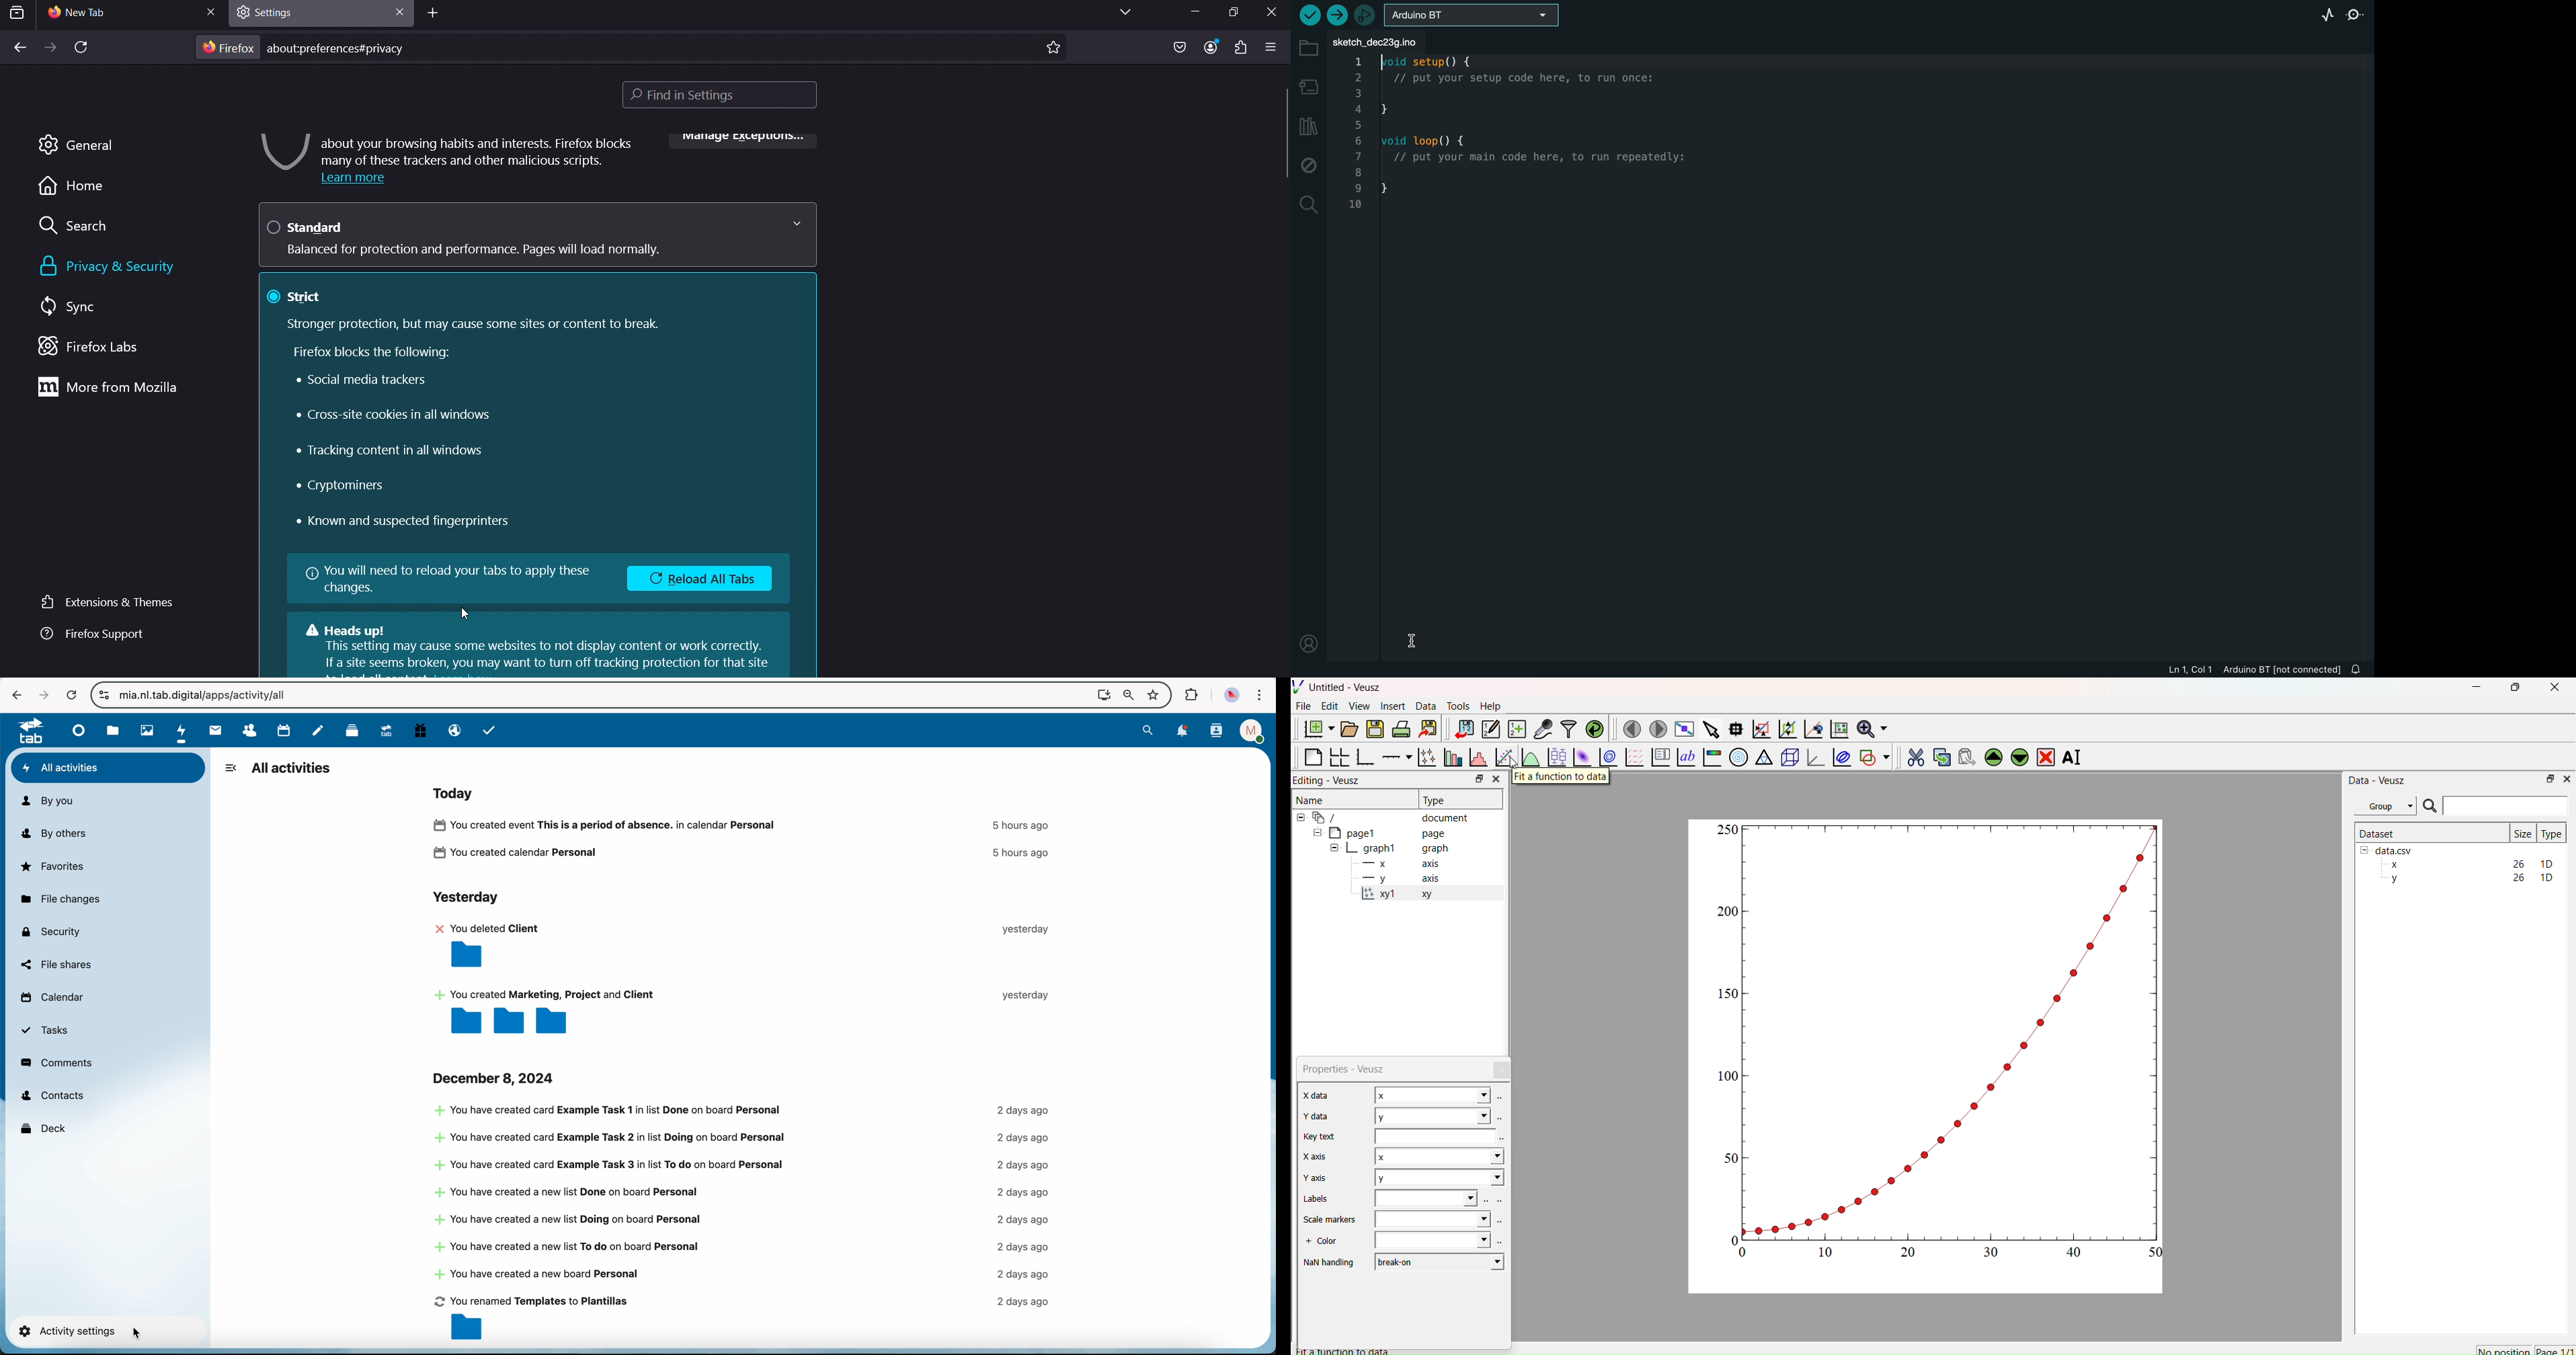  Describe the element at coordinates (1401, 728) in the screenshot. I see `Print the document` at that location.